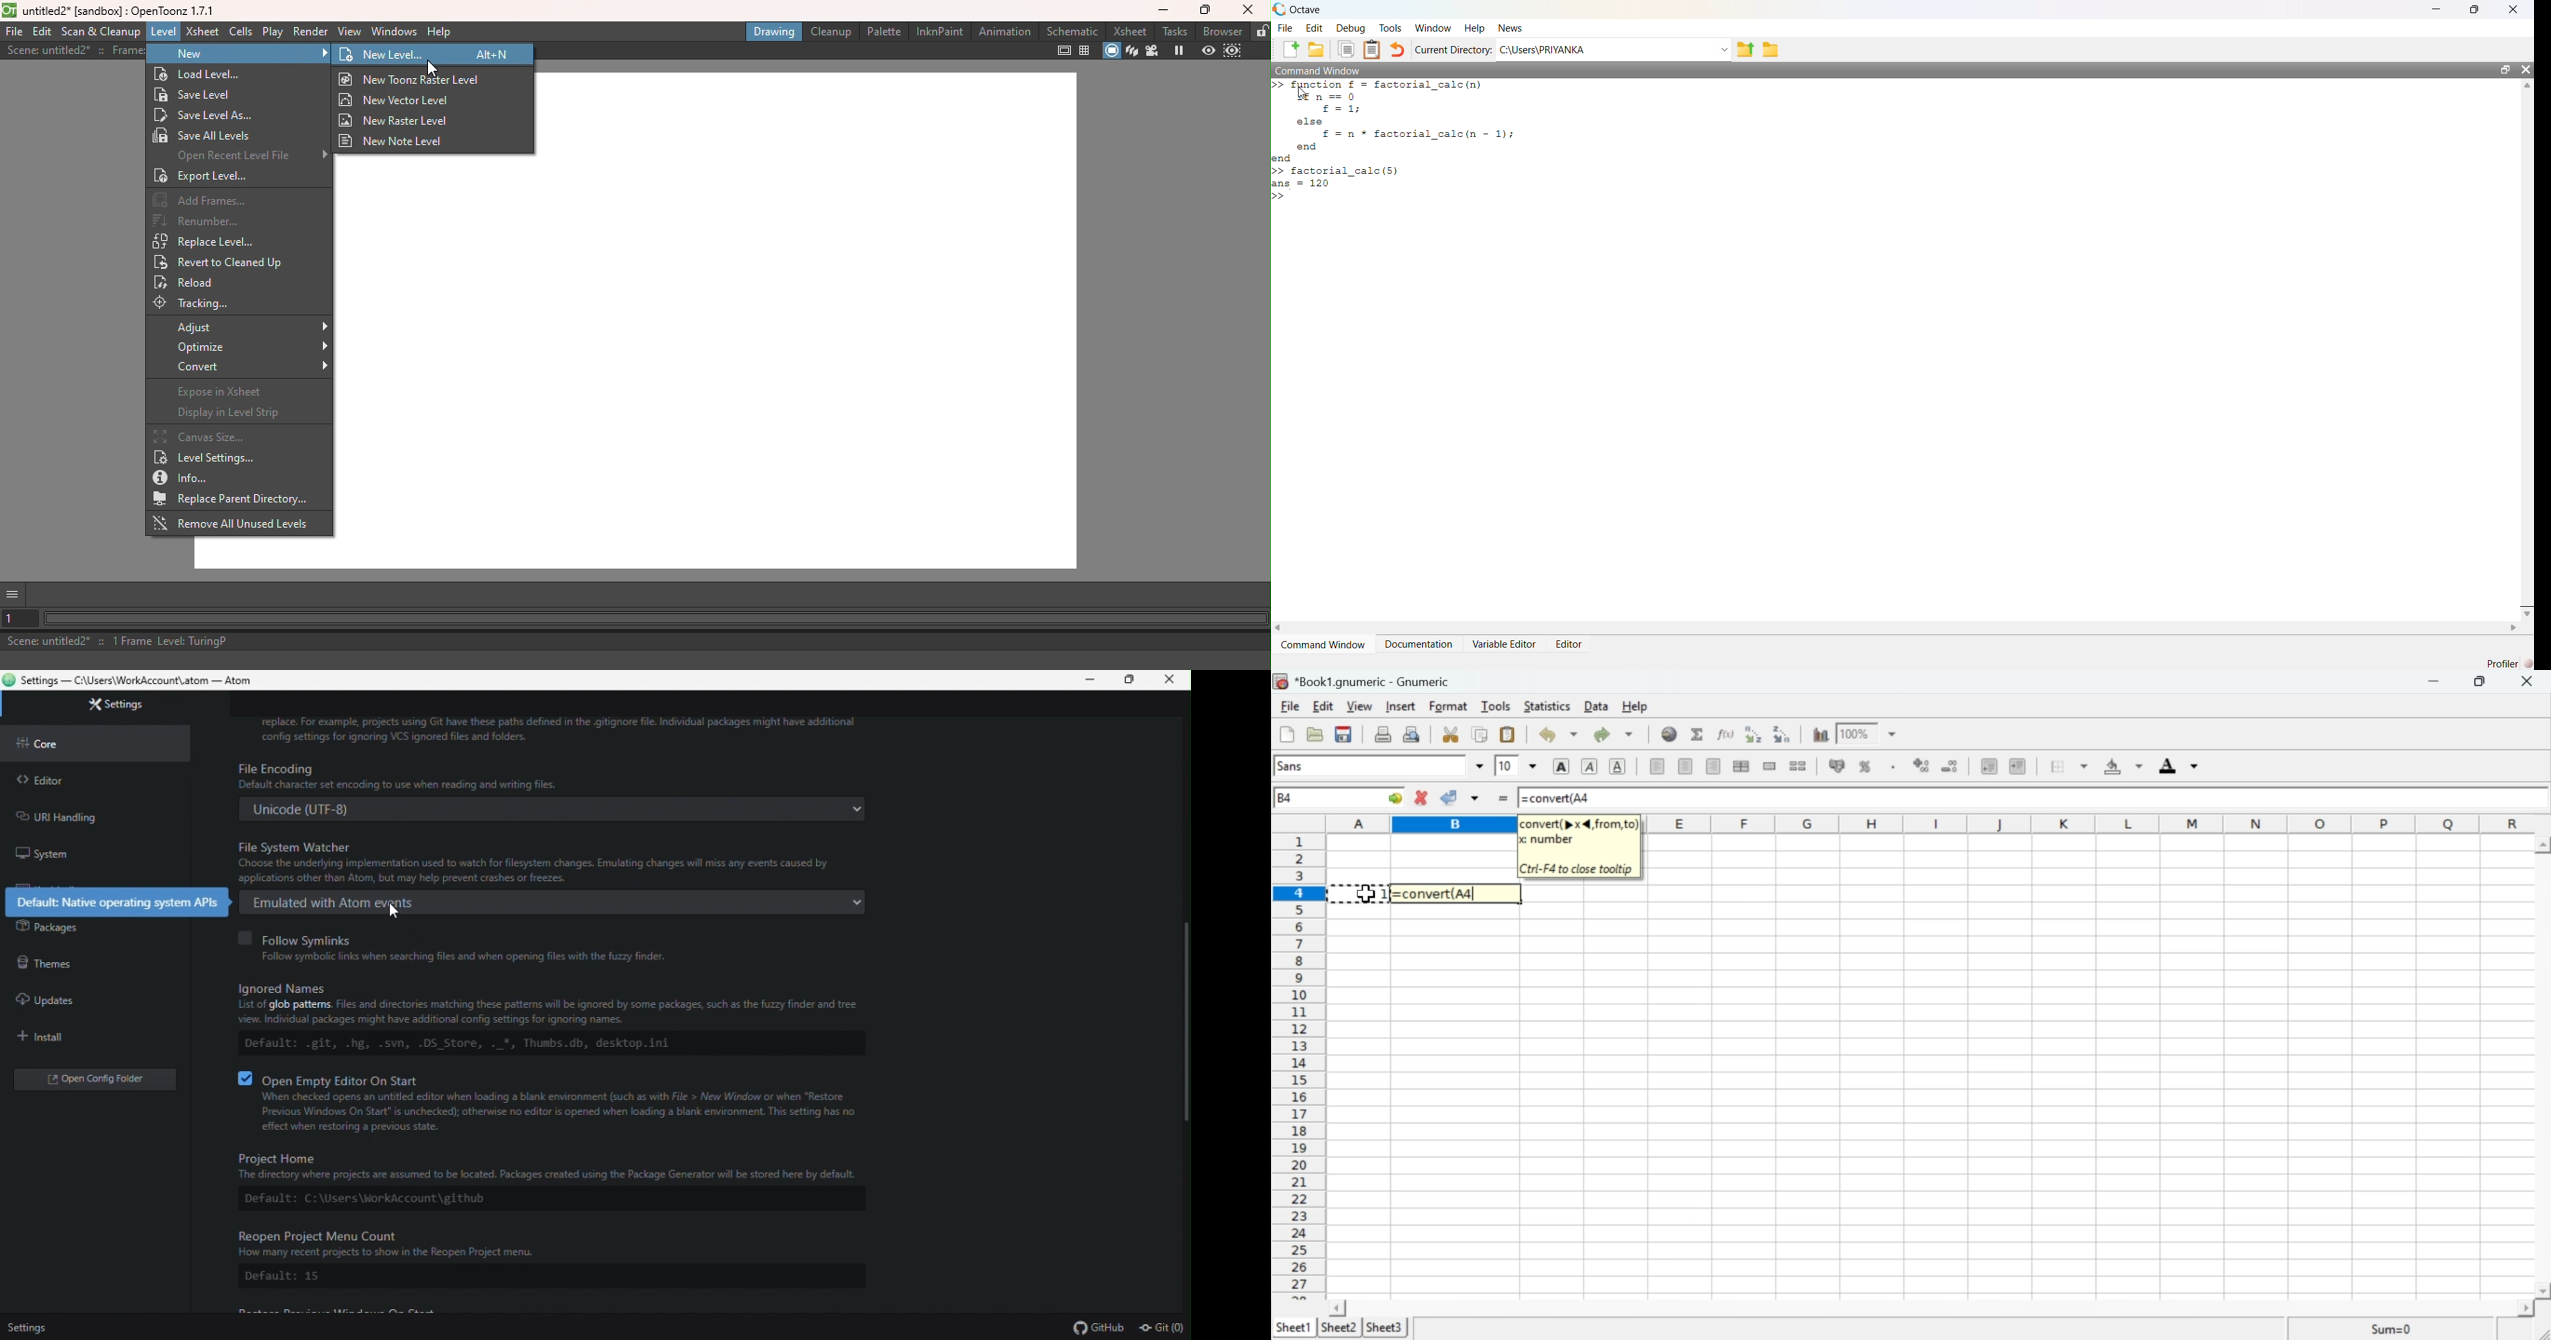  Describe the element at coordinates (1165, 12) in the screenshot. I see `Minimize` at that location.